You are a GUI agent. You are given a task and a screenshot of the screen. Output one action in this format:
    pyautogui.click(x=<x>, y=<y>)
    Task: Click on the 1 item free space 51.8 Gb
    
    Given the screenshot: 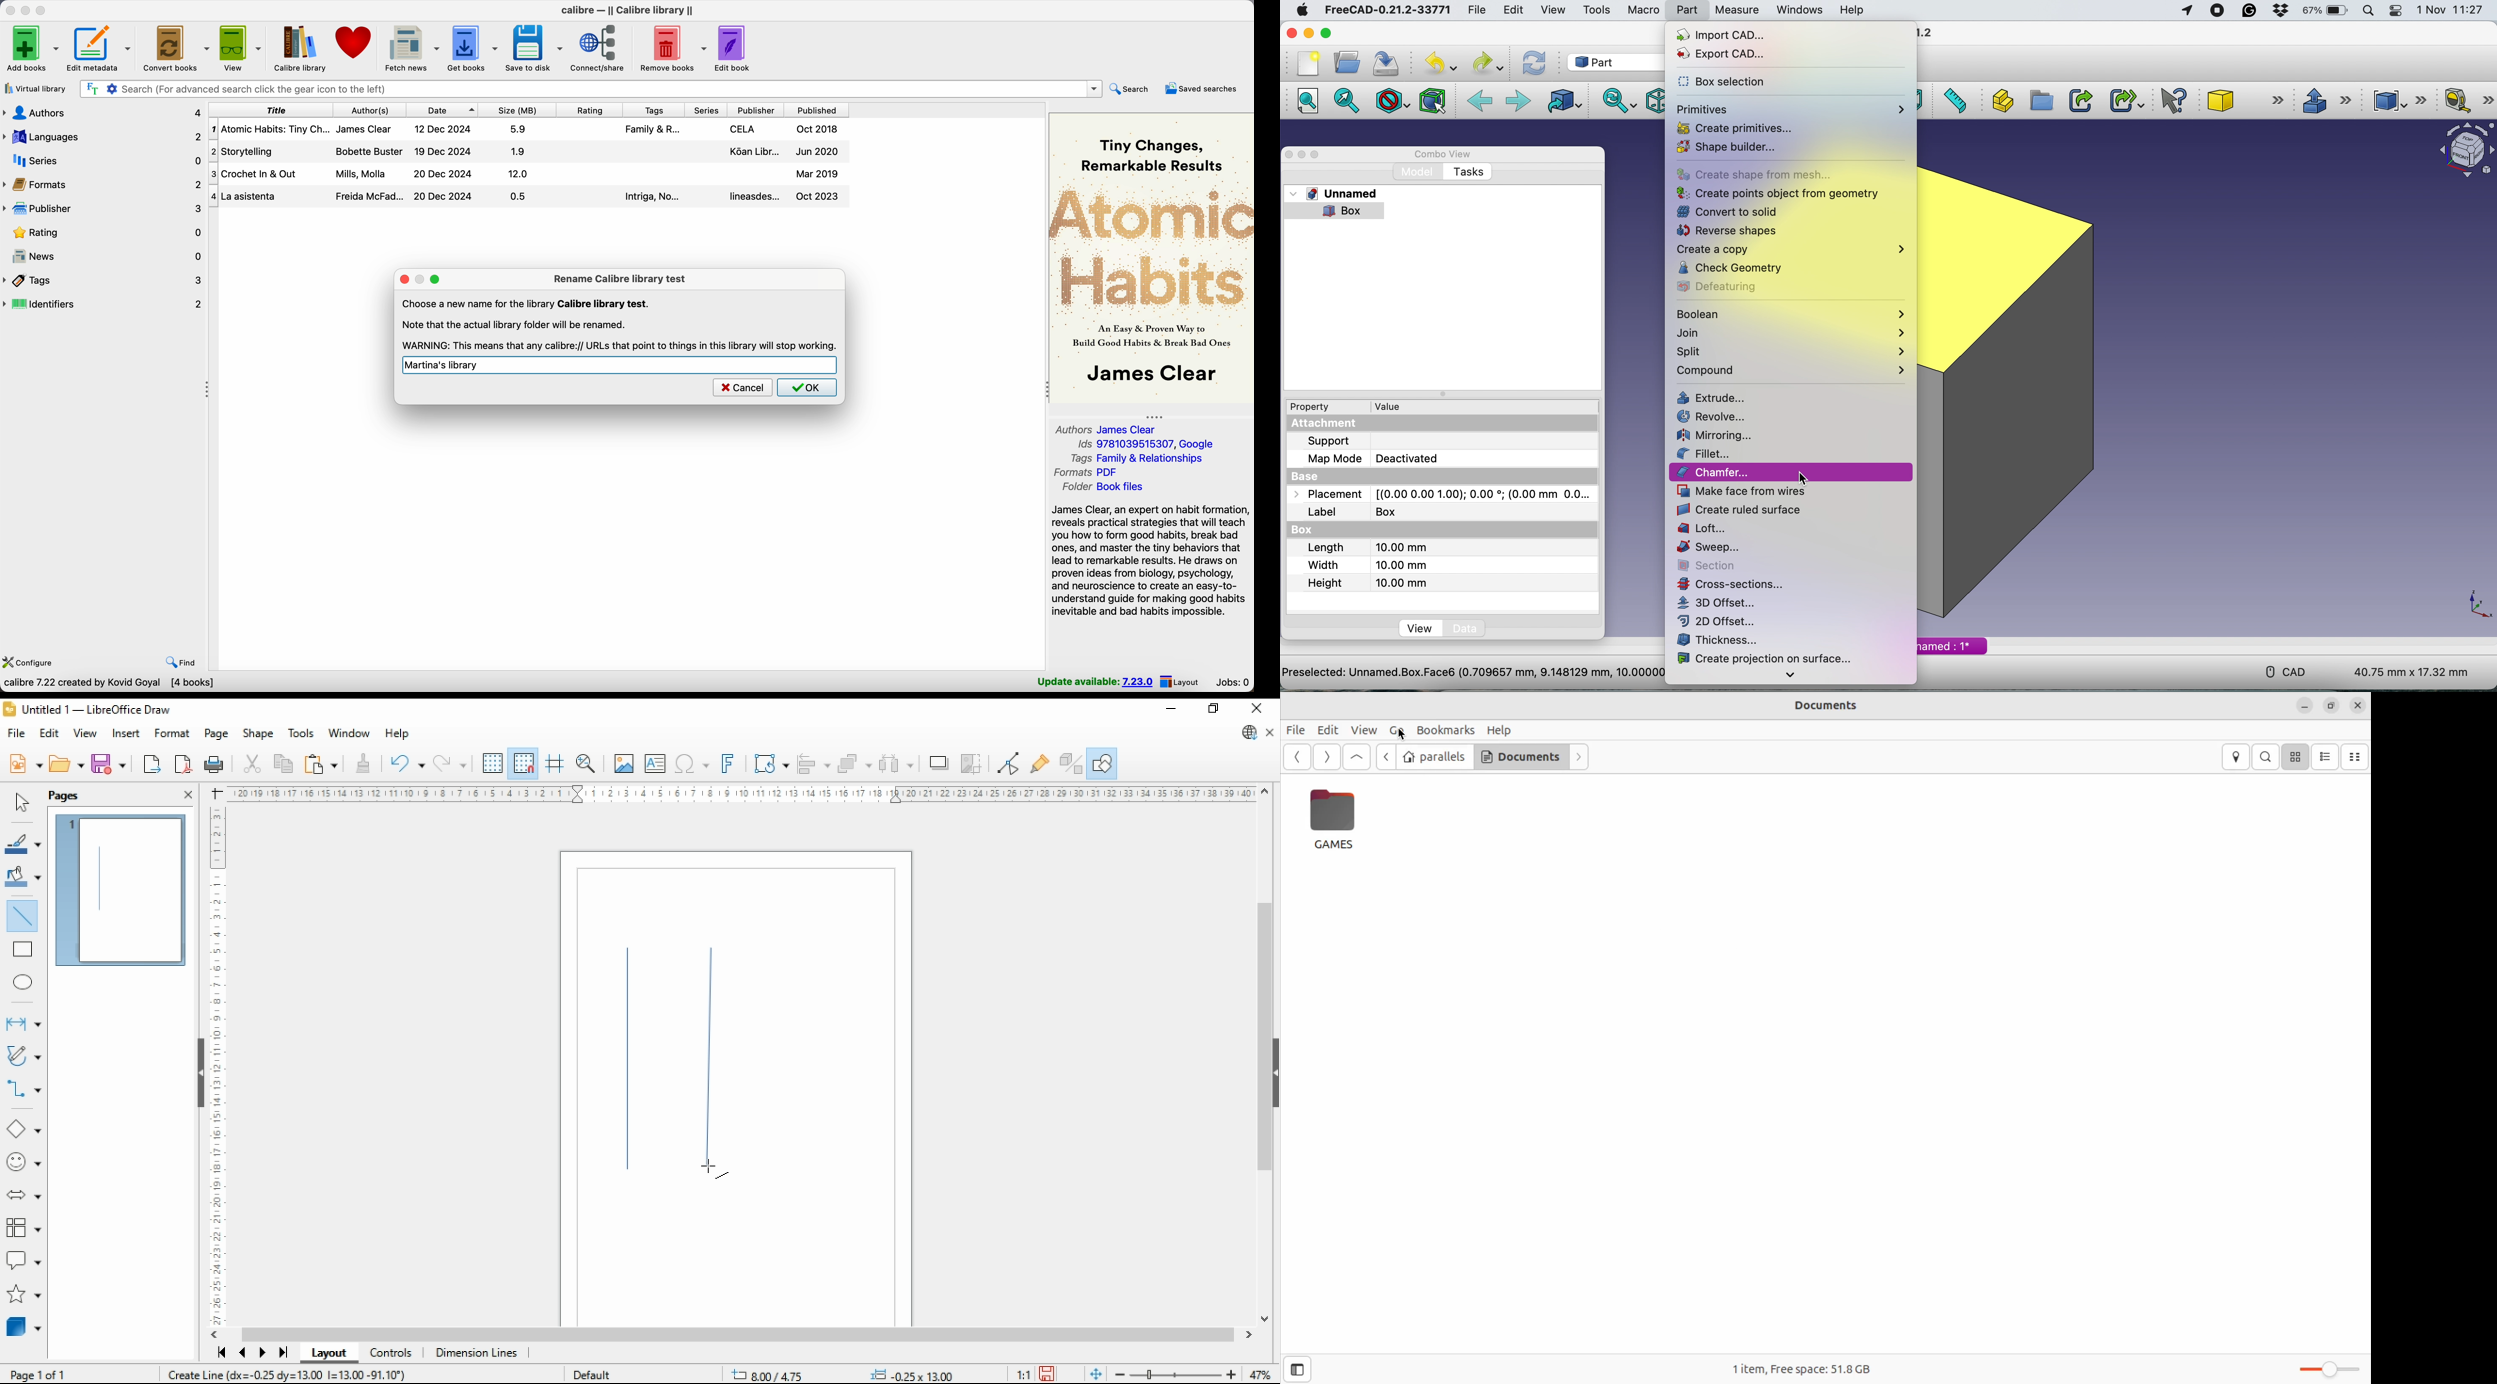 What is the action you would take?
    pyautogui.click(x=1807, y=1367)
    